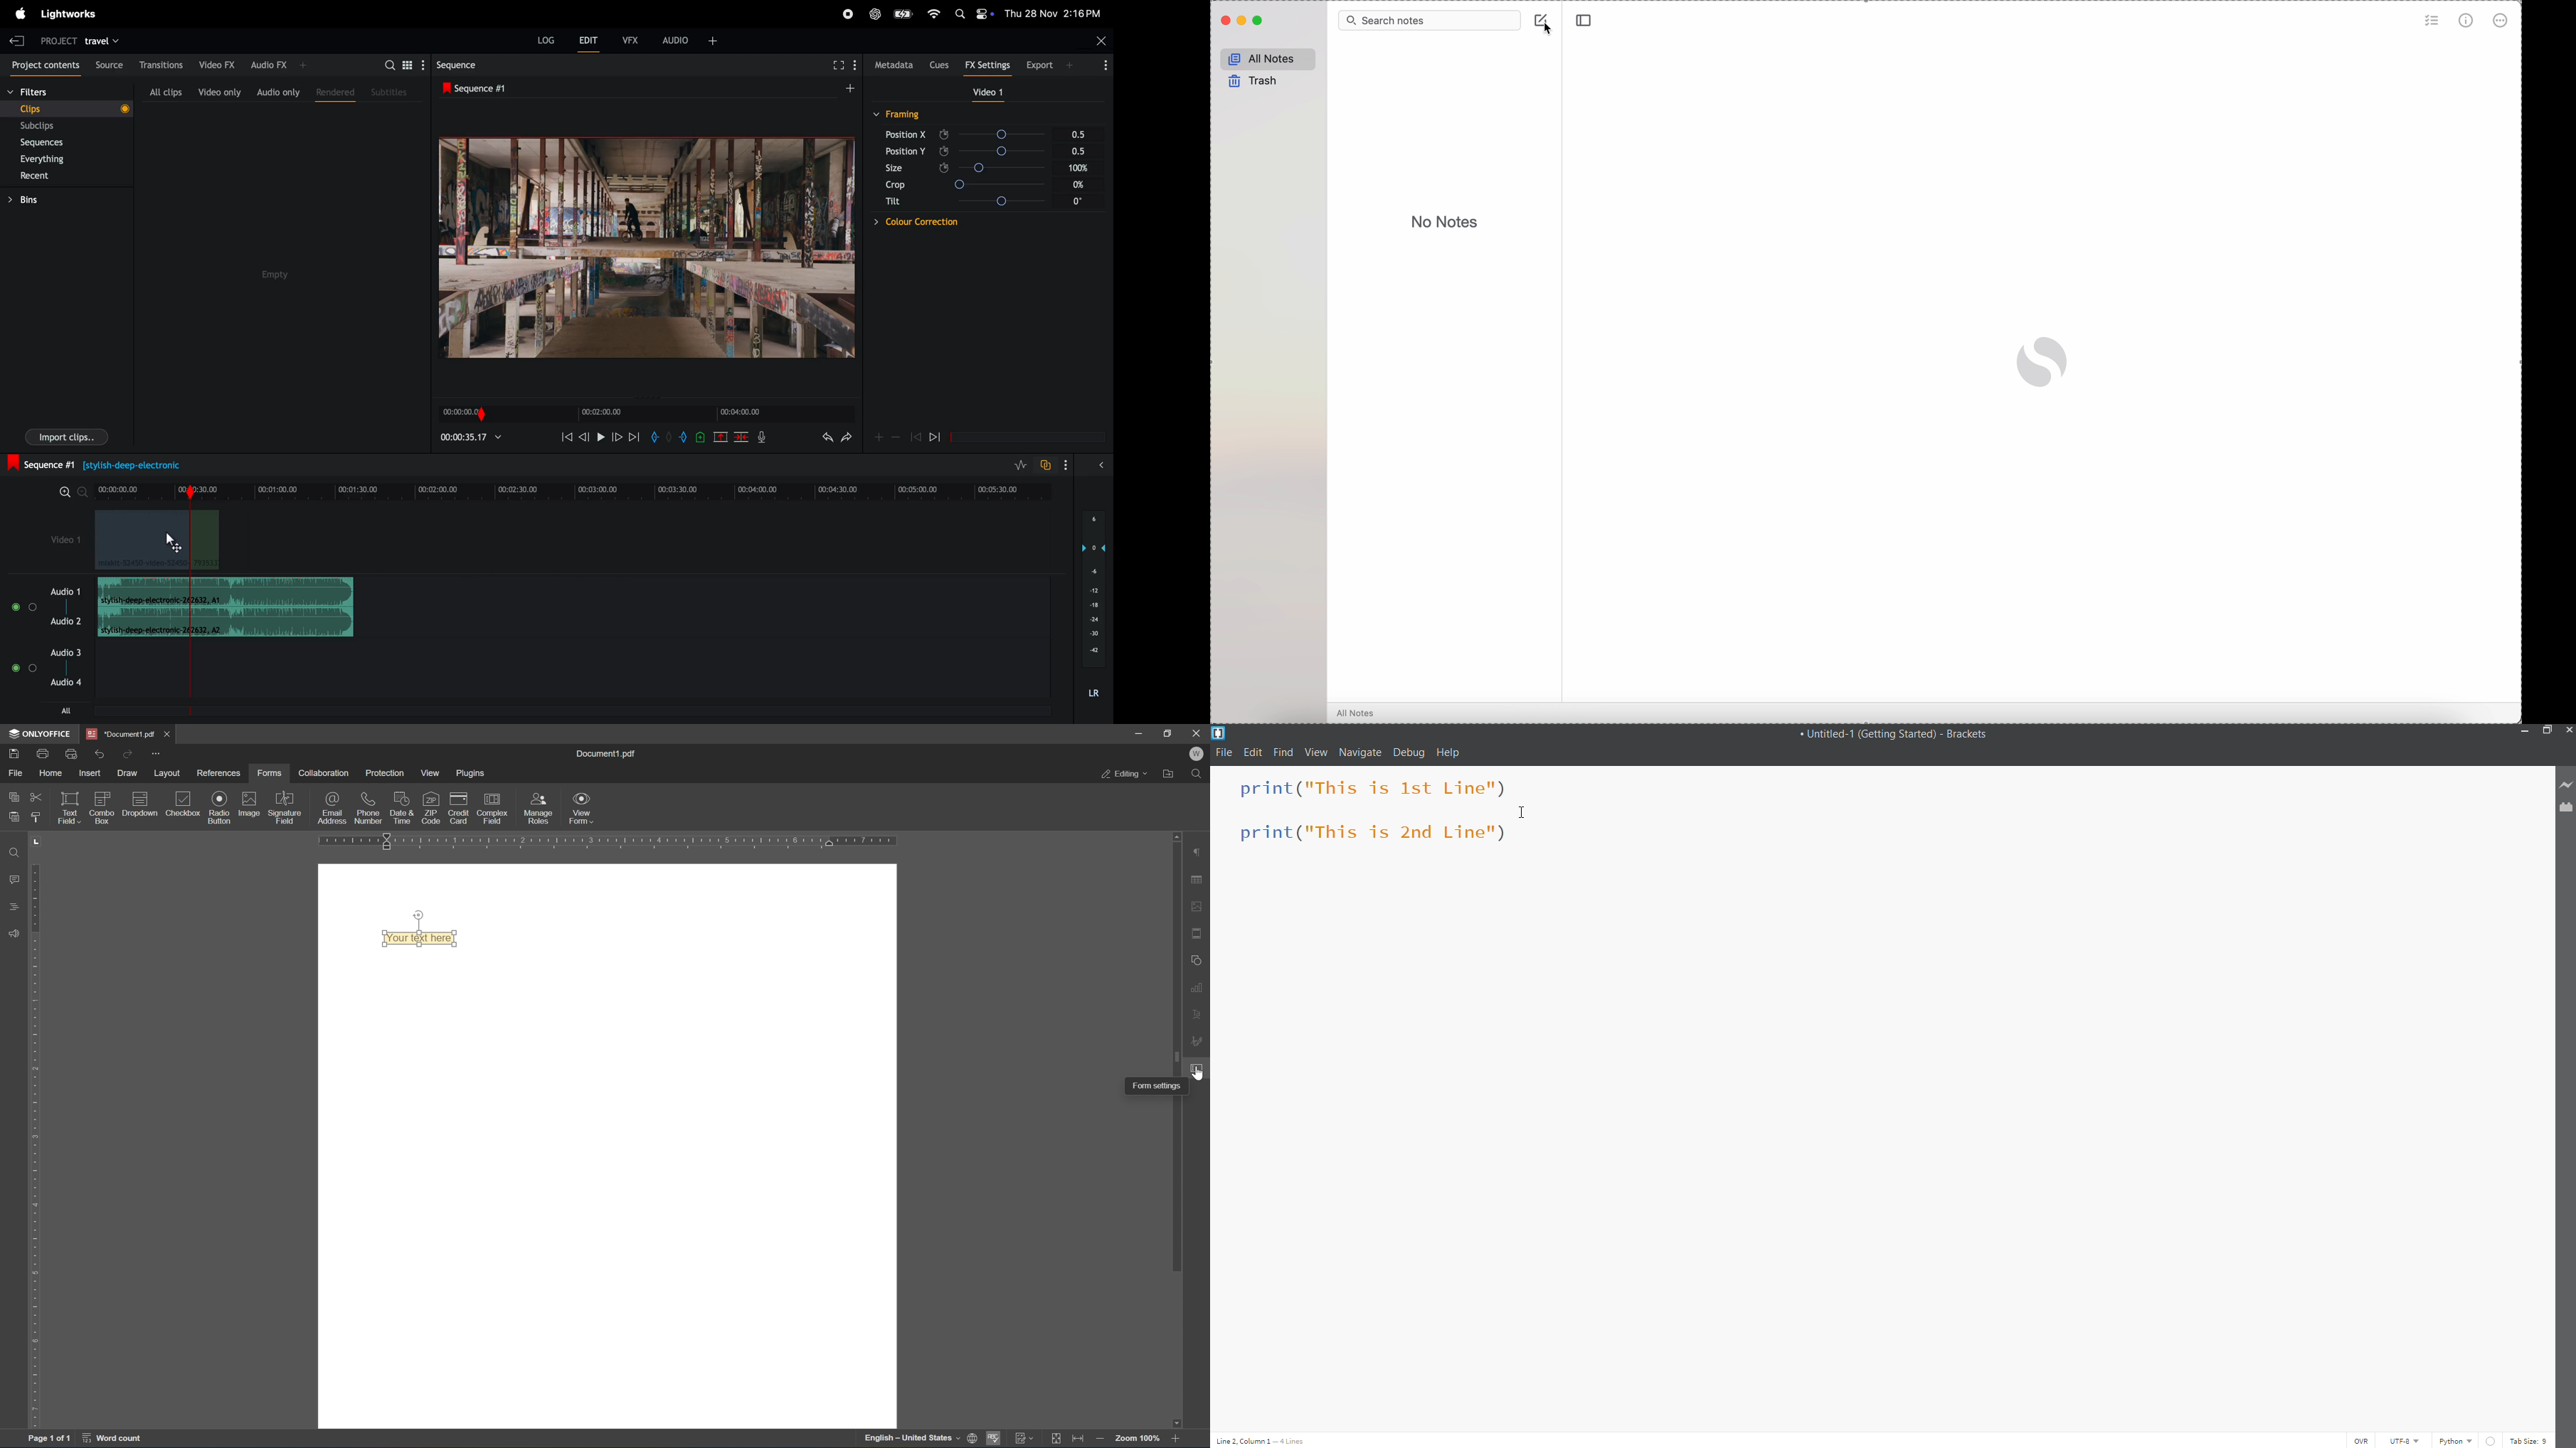 The image size is (2576, 1456). I want to click on image, so click(248, 803).